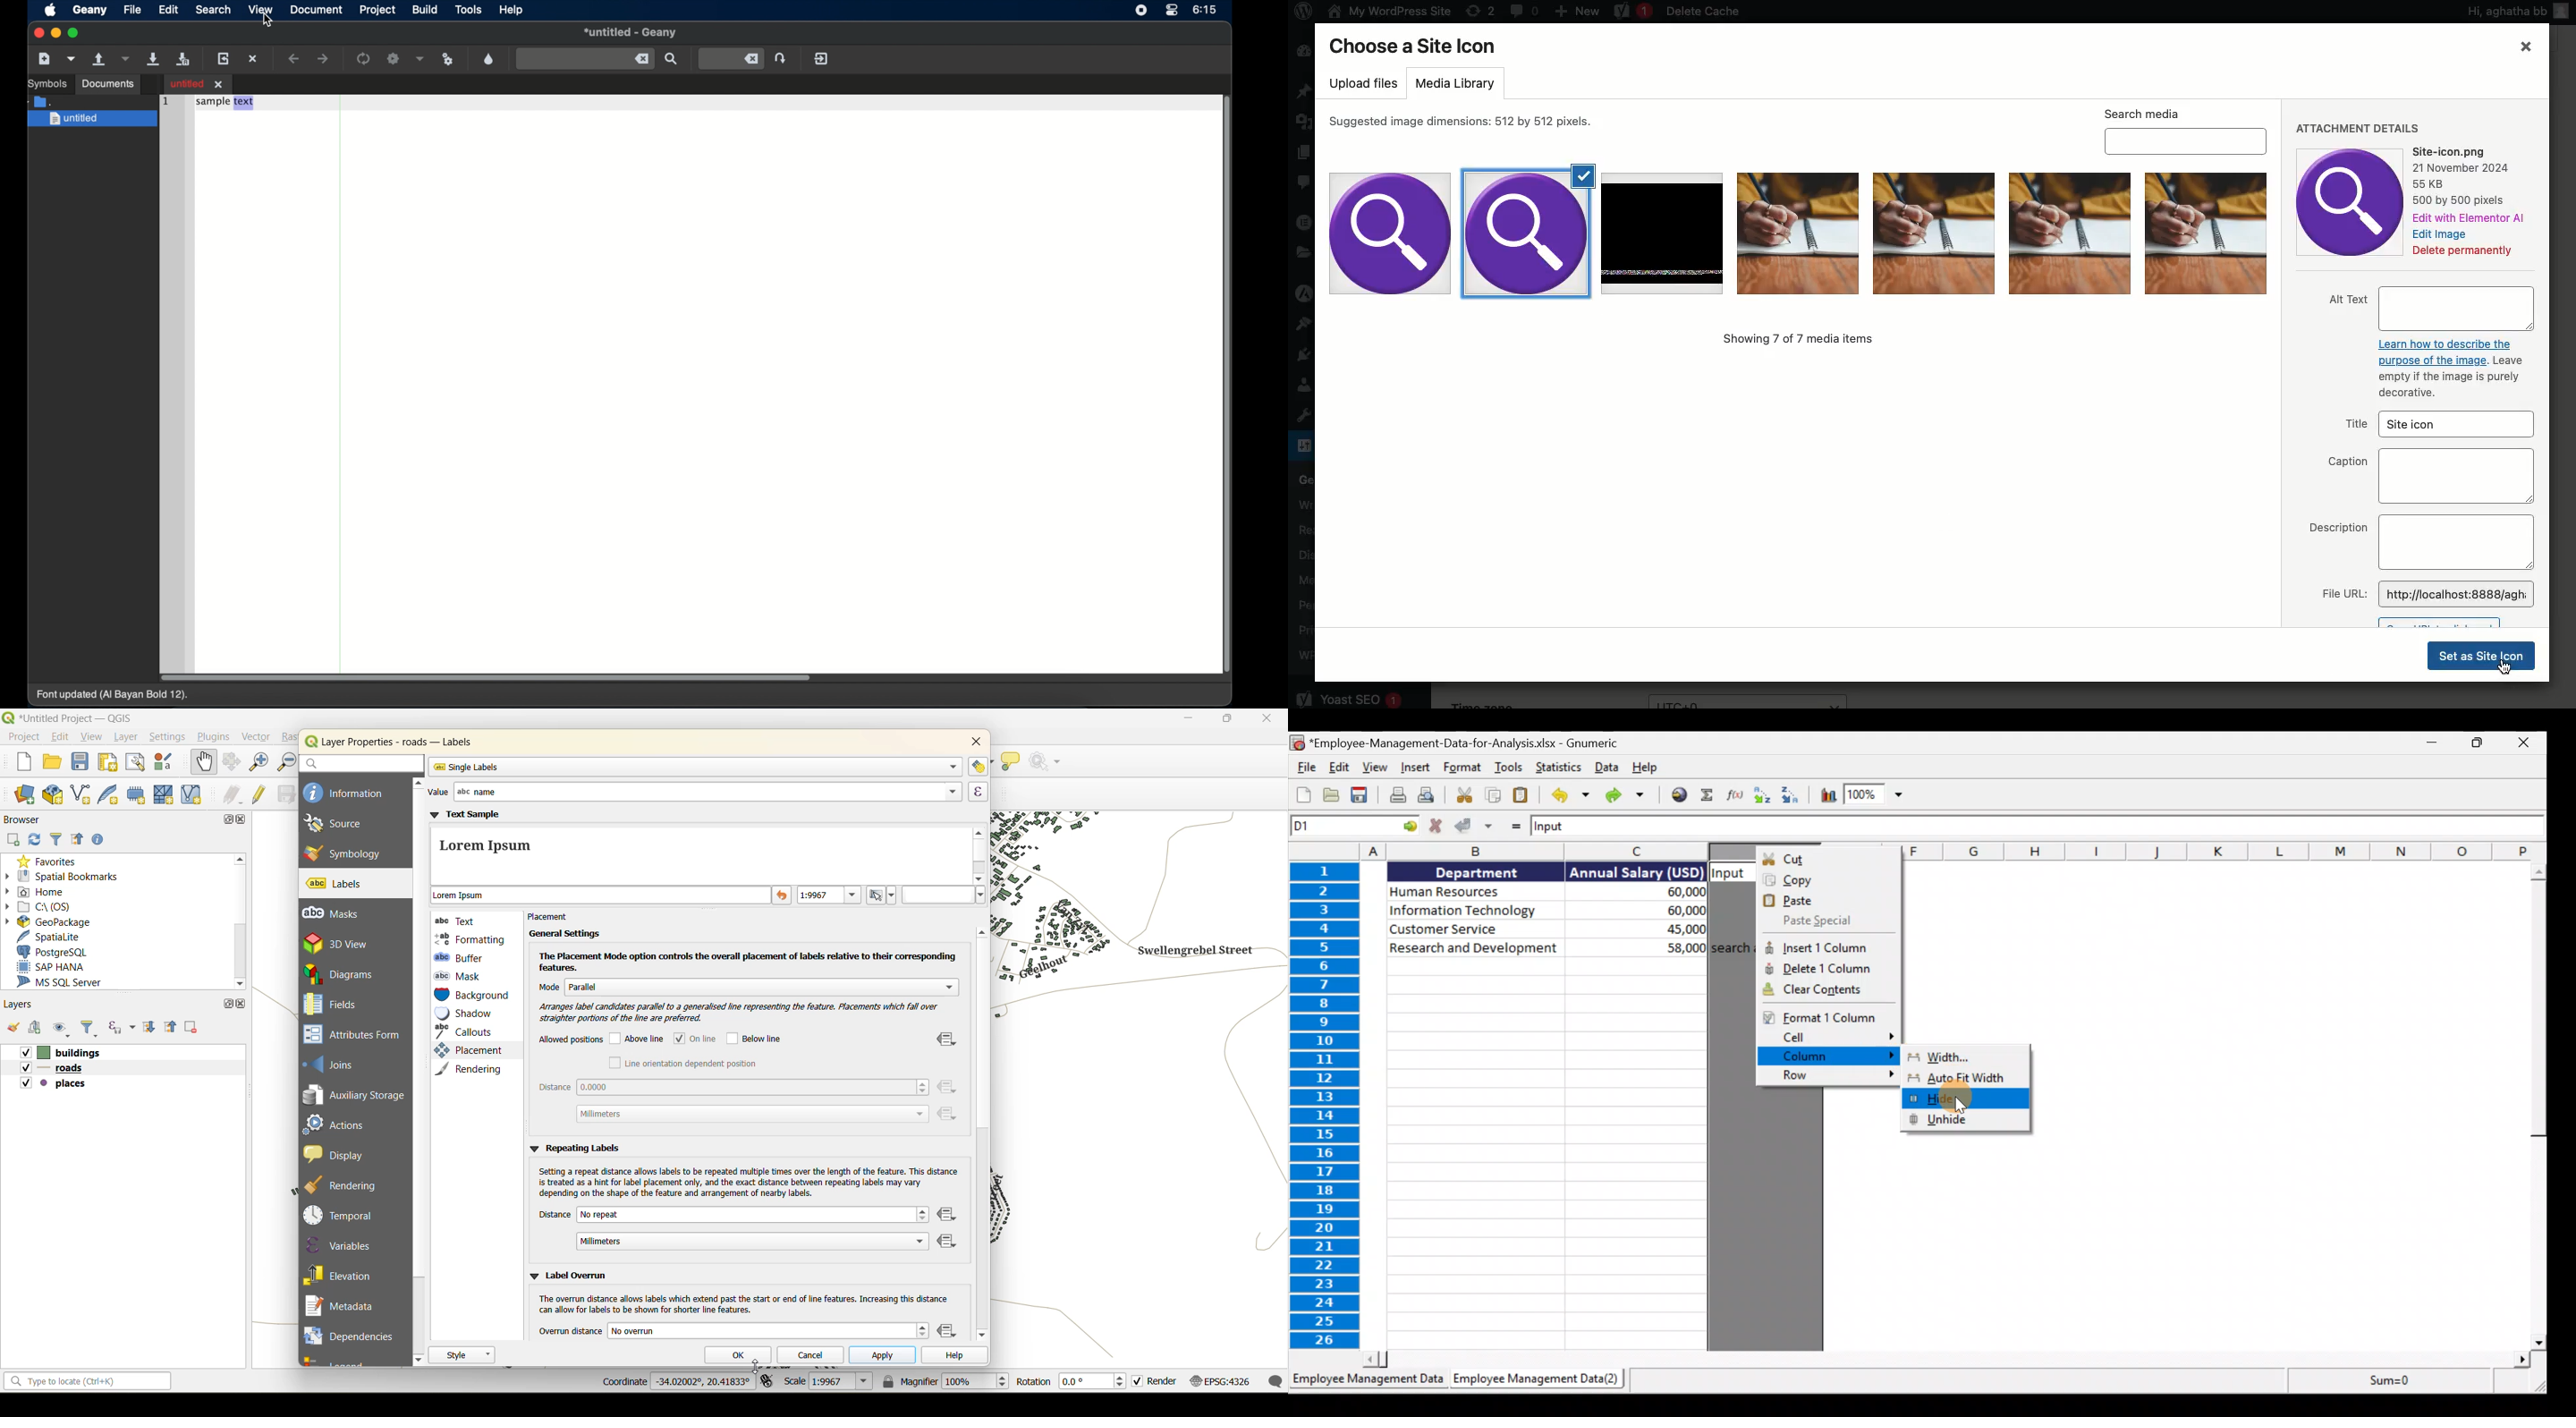 This screenshot has width=2576, height=1428. I want to click on Format 1 column, so click(1826, 1016).